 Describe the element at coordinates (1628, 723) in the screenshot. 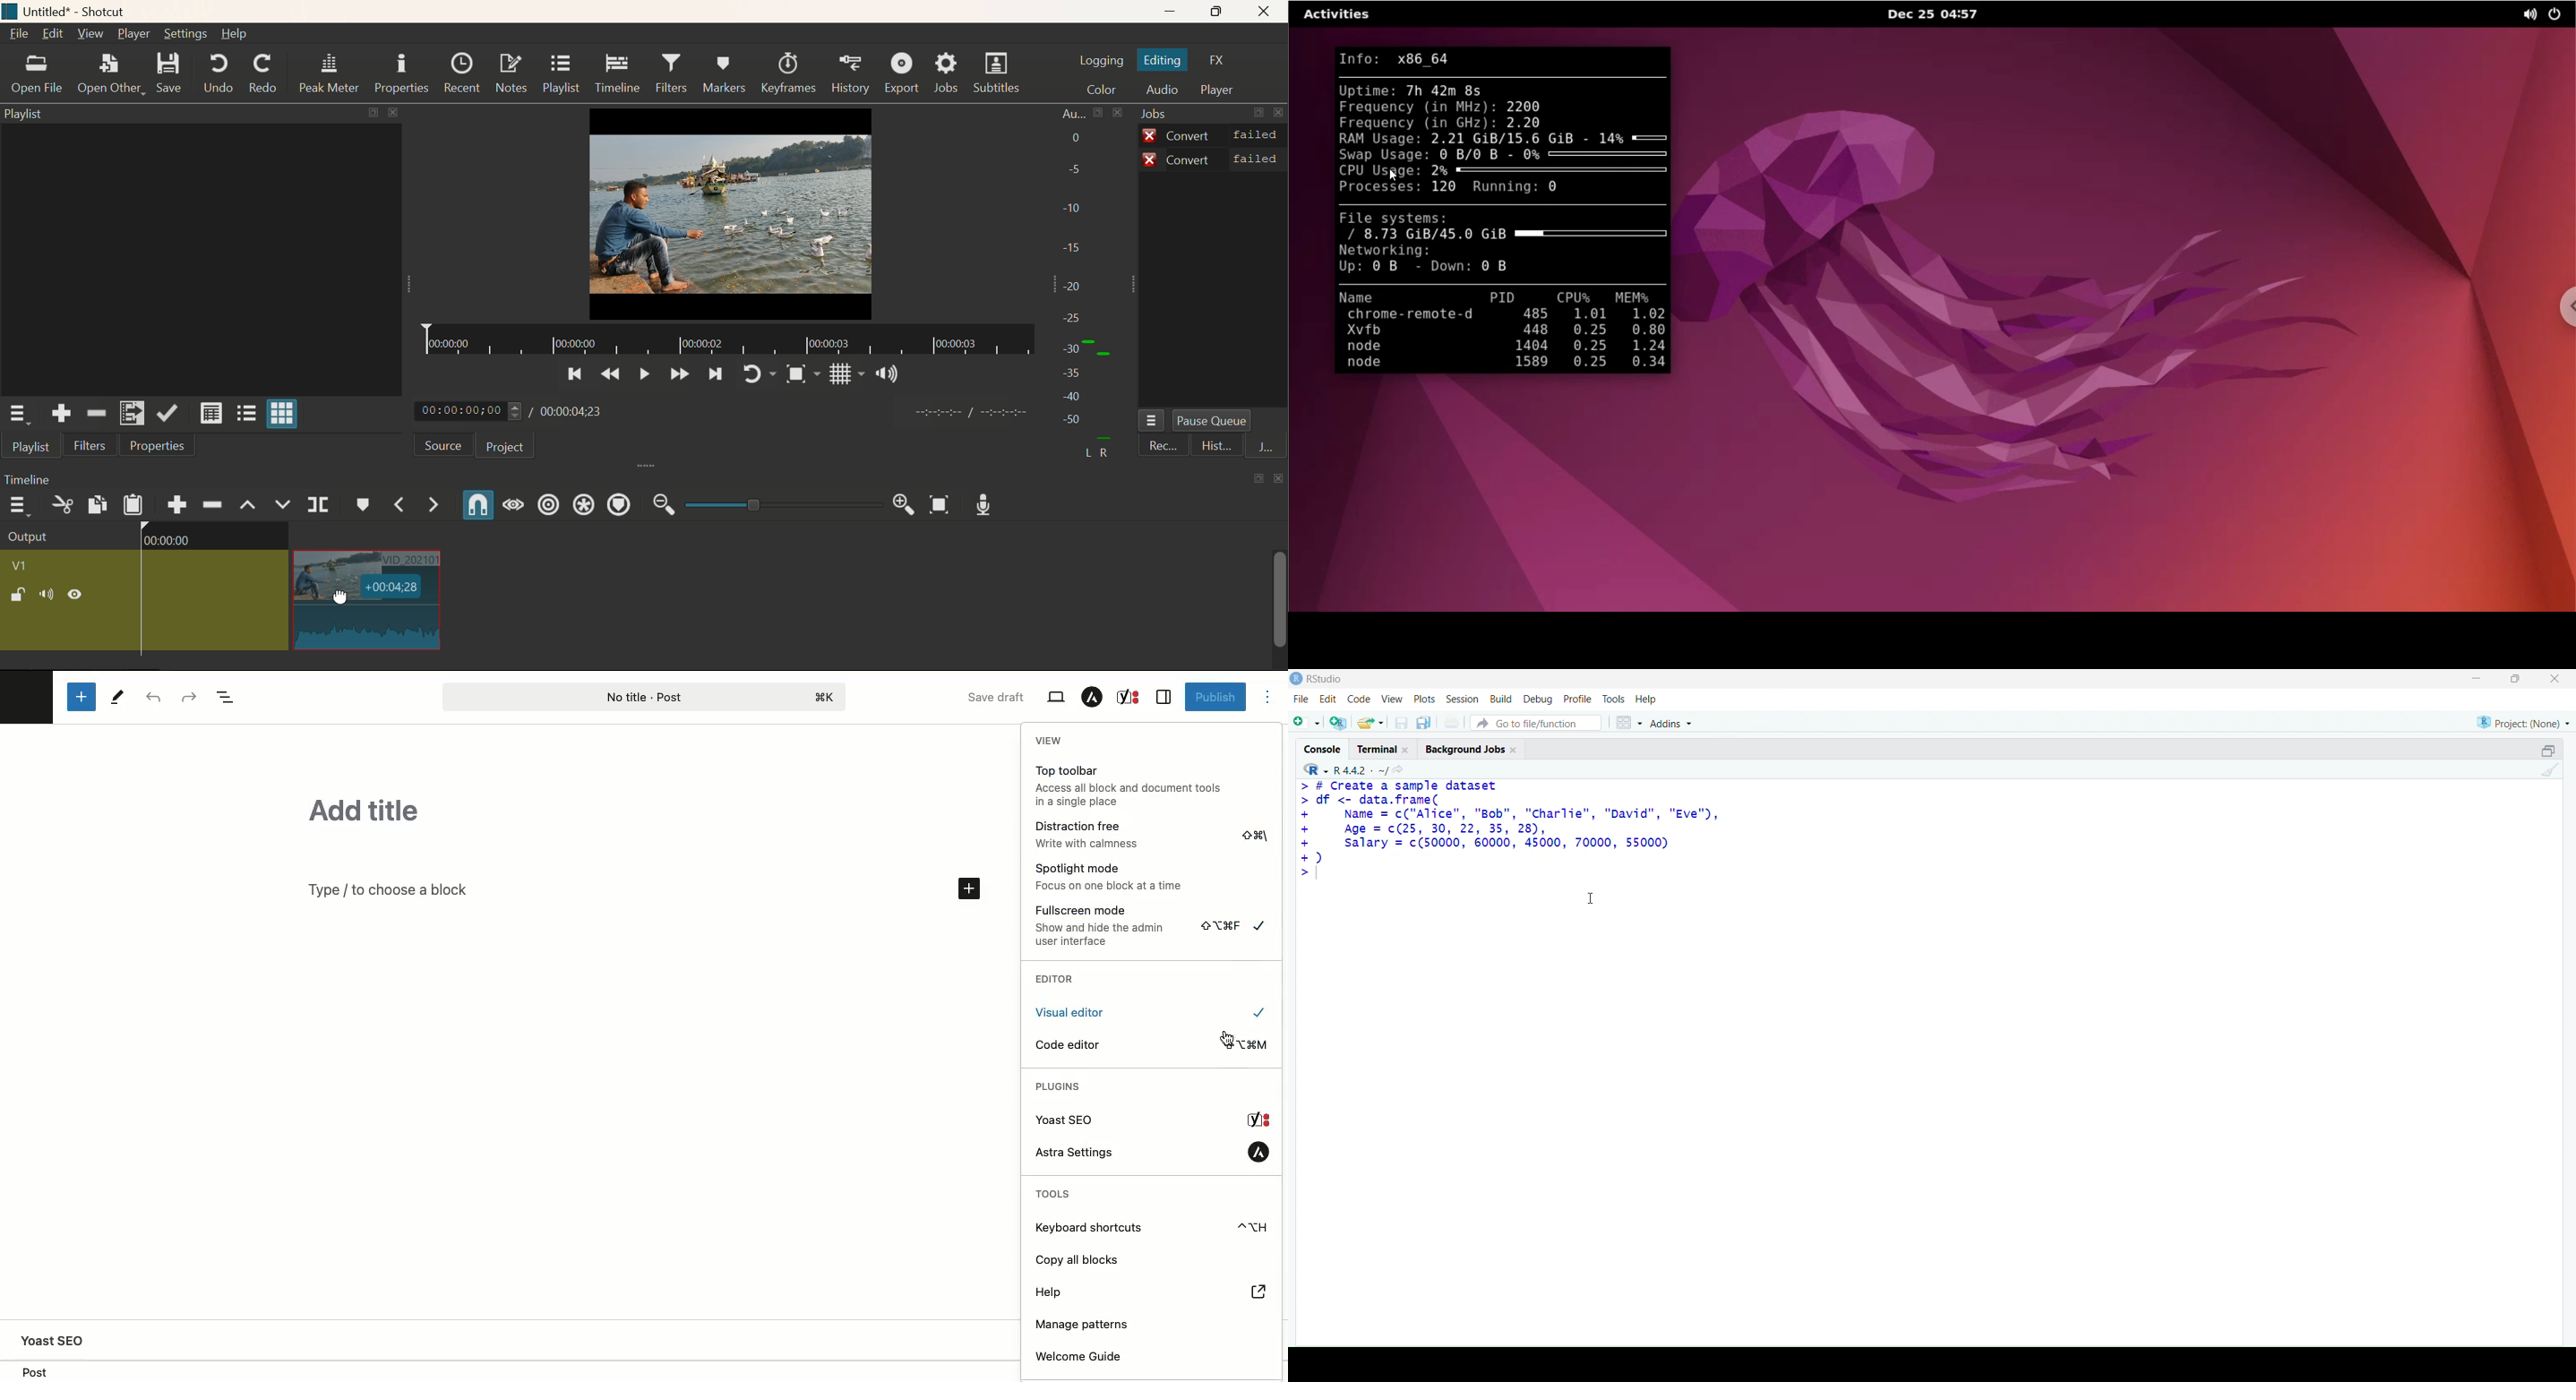

I see `workspace panes` at that location.